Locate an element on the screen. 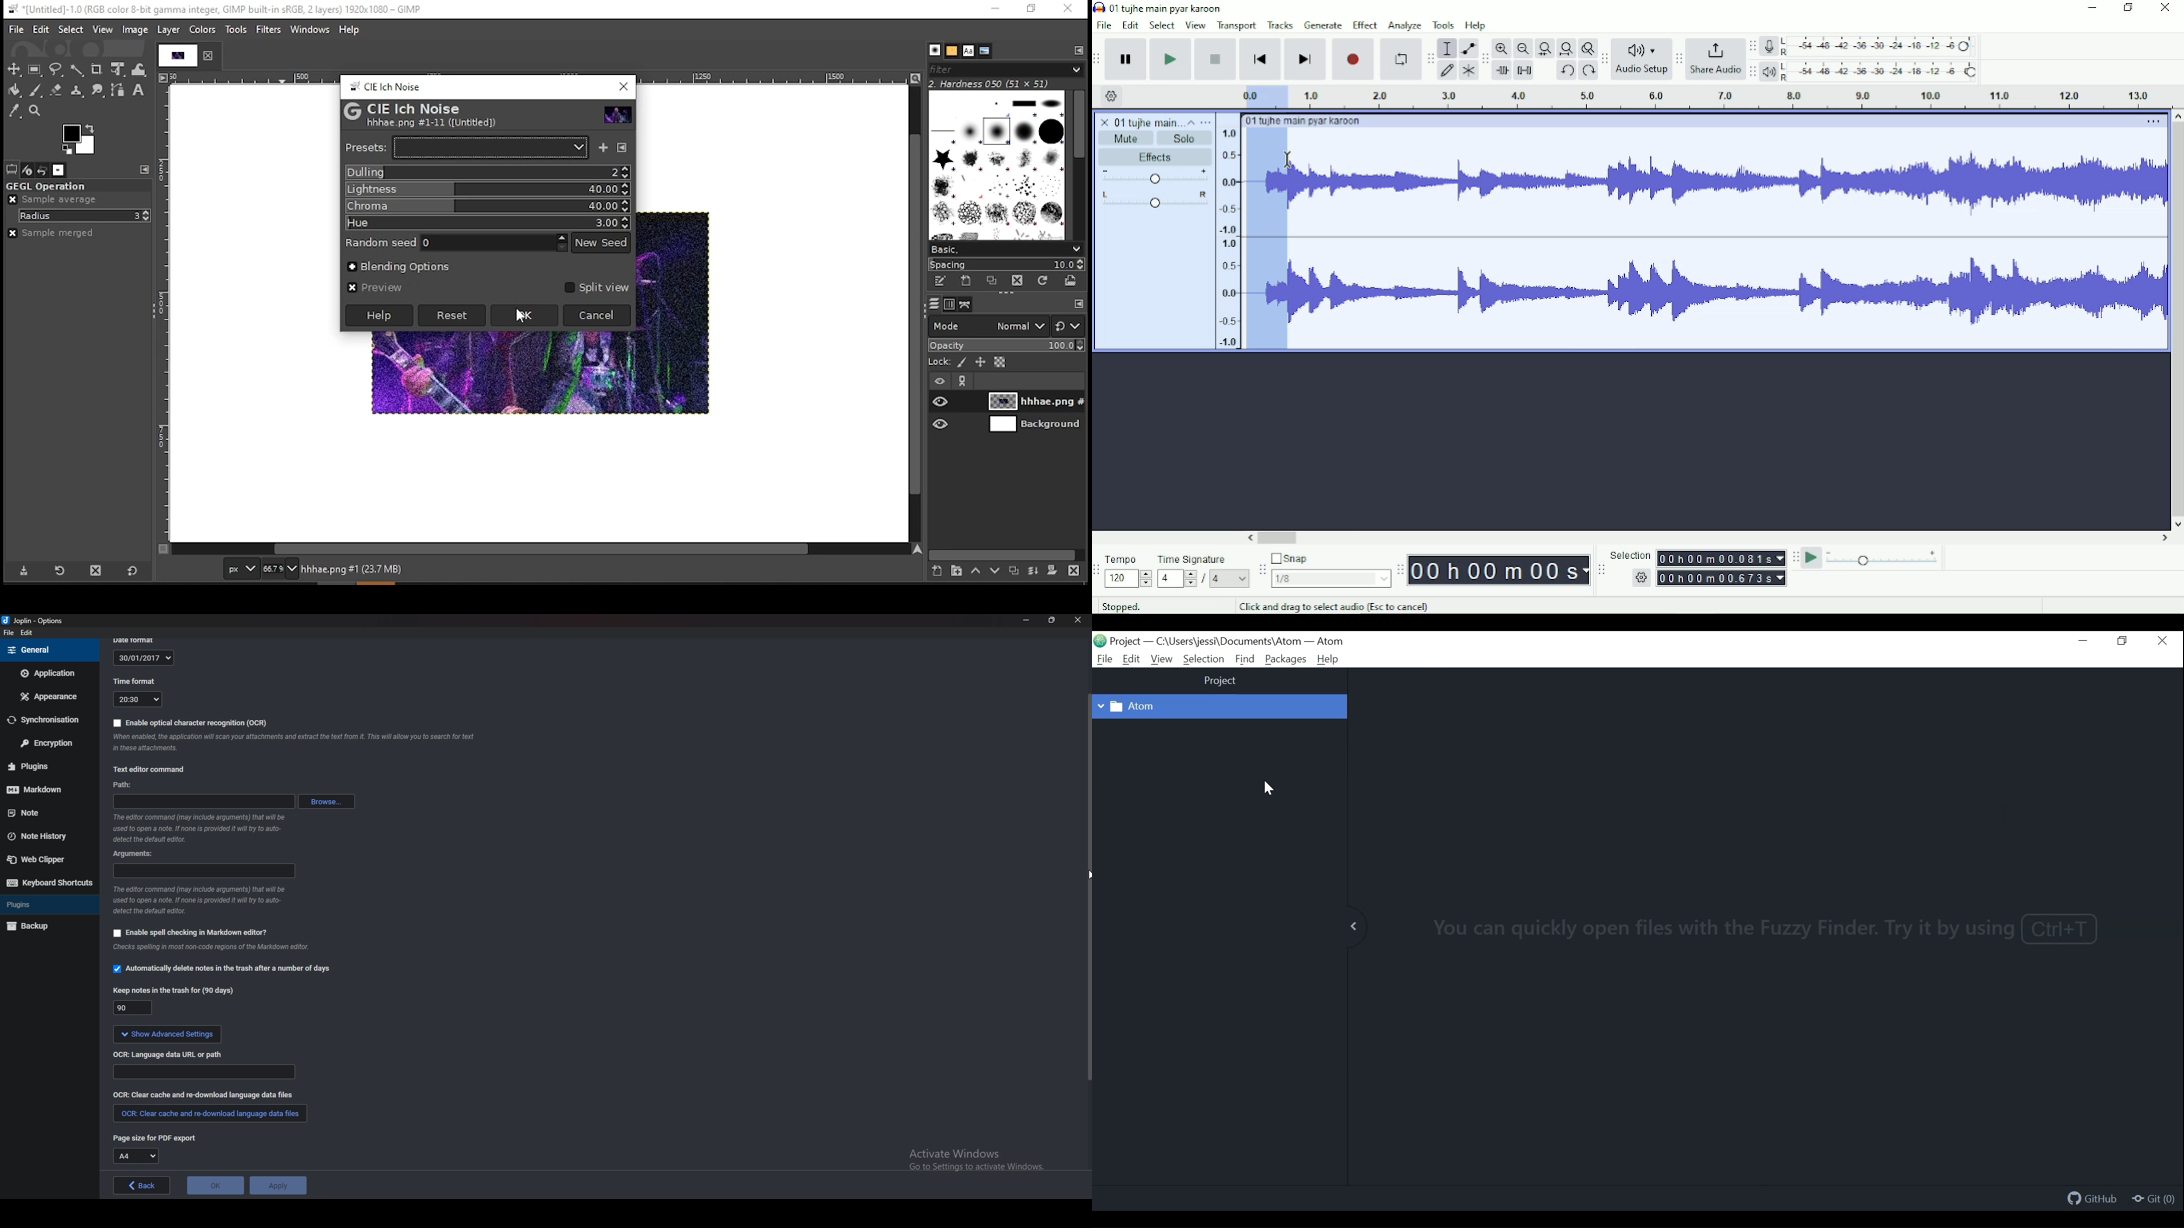 Image resolution: width=2184 pixels, height=1232 pixels. 90 days is located at coordinates (131, 1009).